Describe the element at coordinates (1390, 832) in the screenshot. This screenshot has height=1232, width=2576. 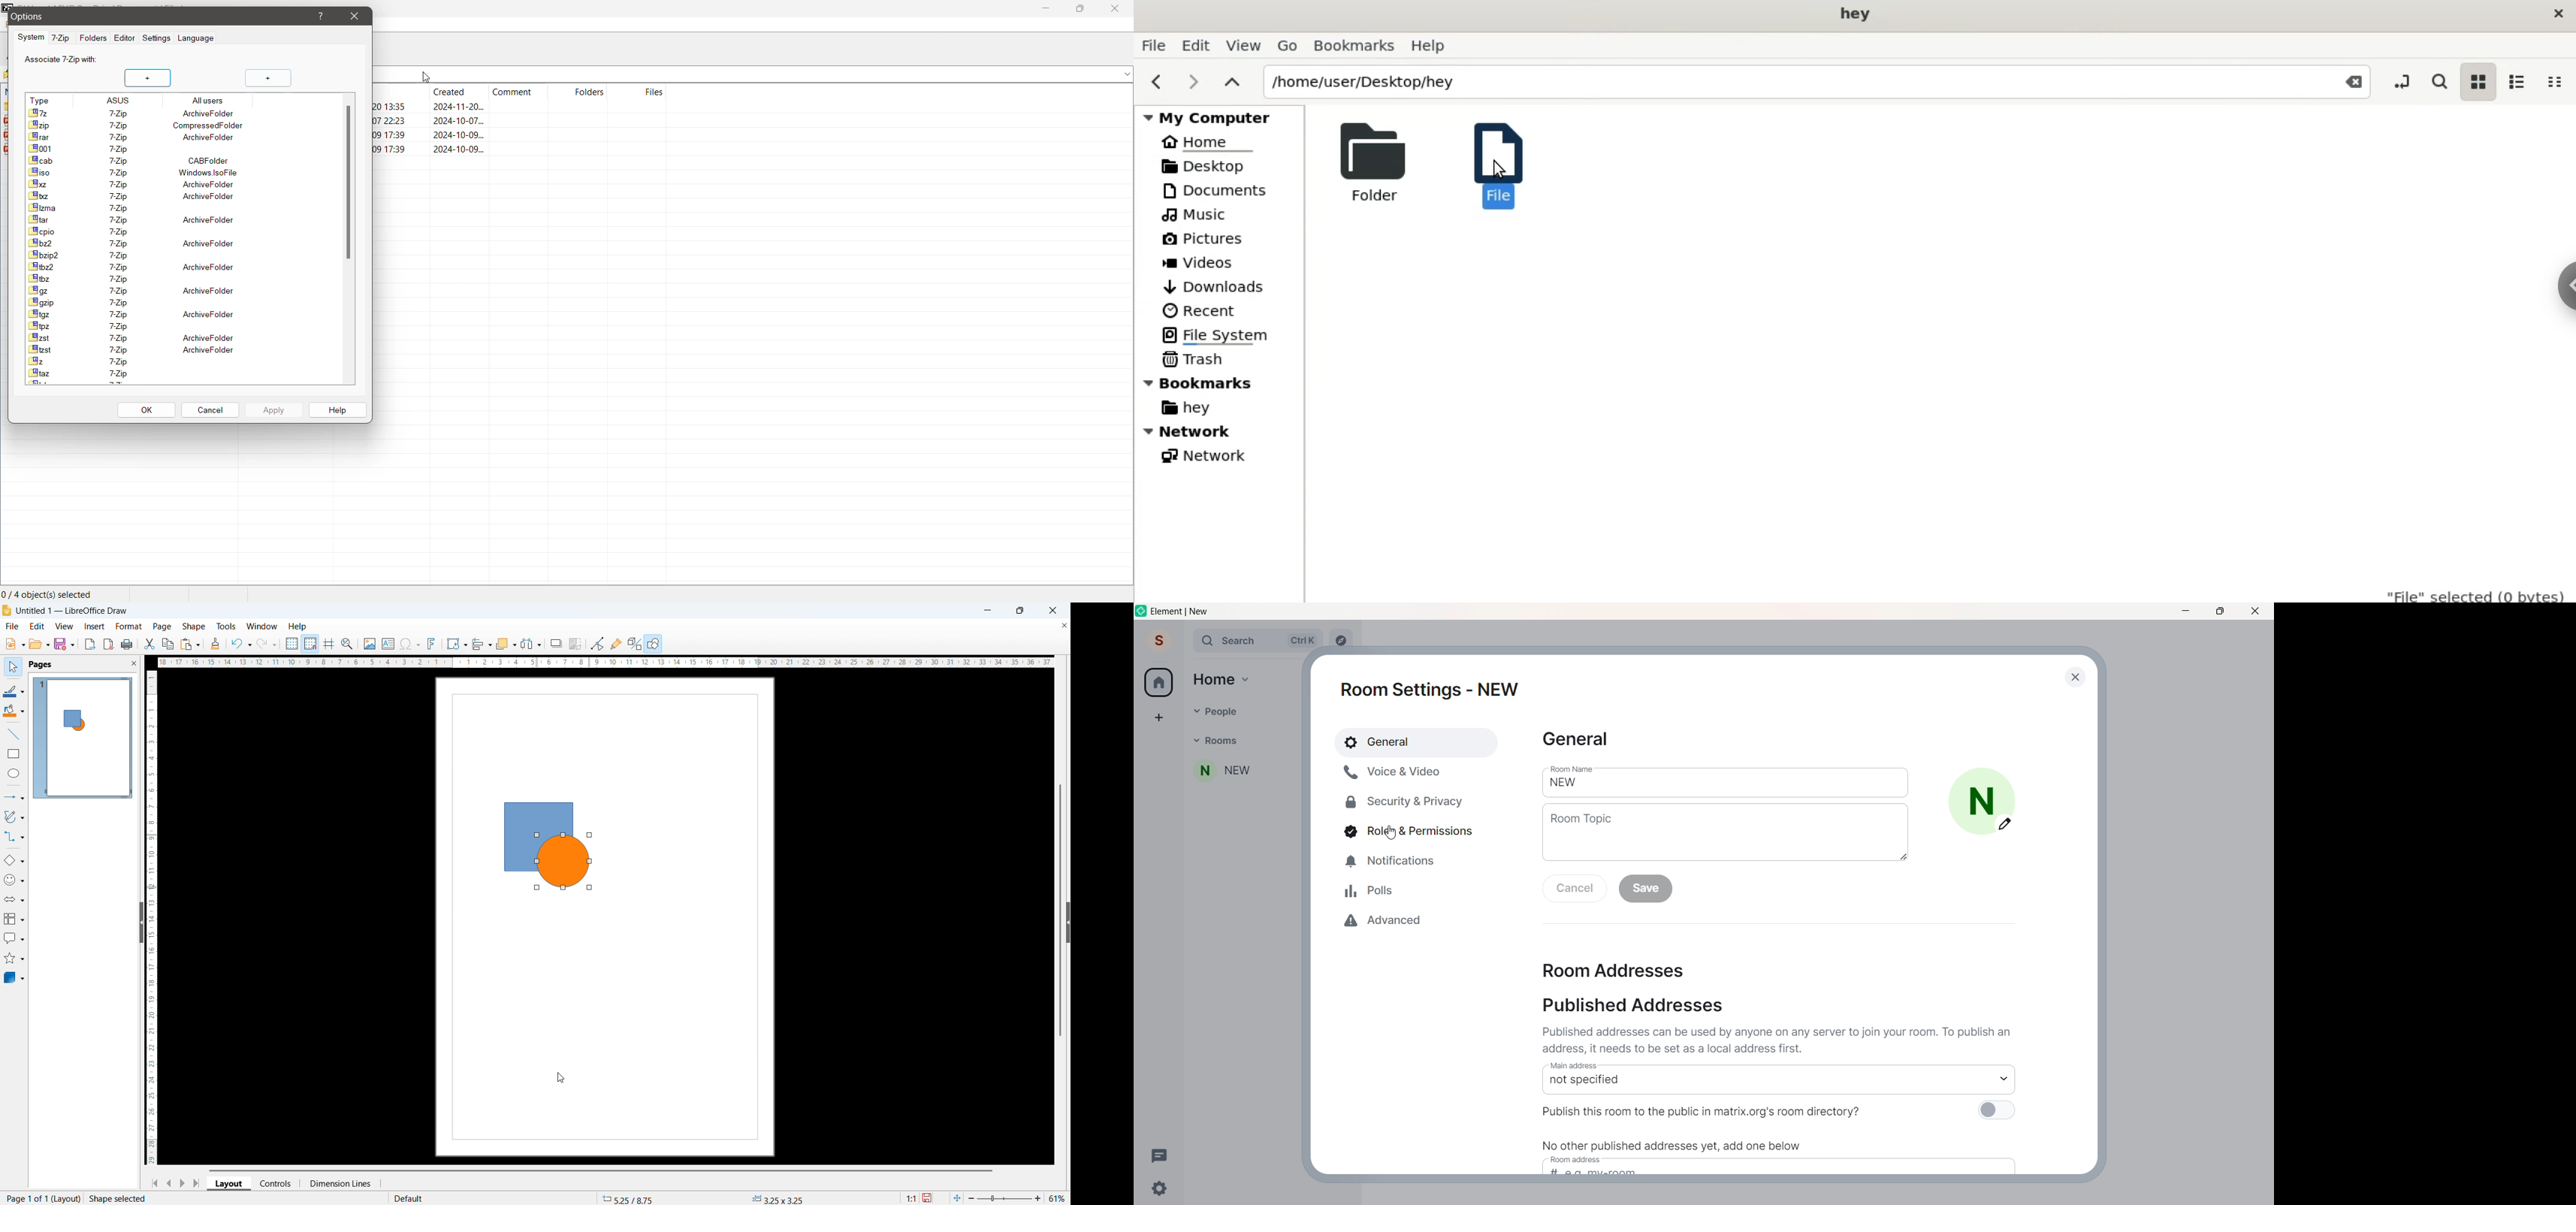
I see `cursor` at that location.